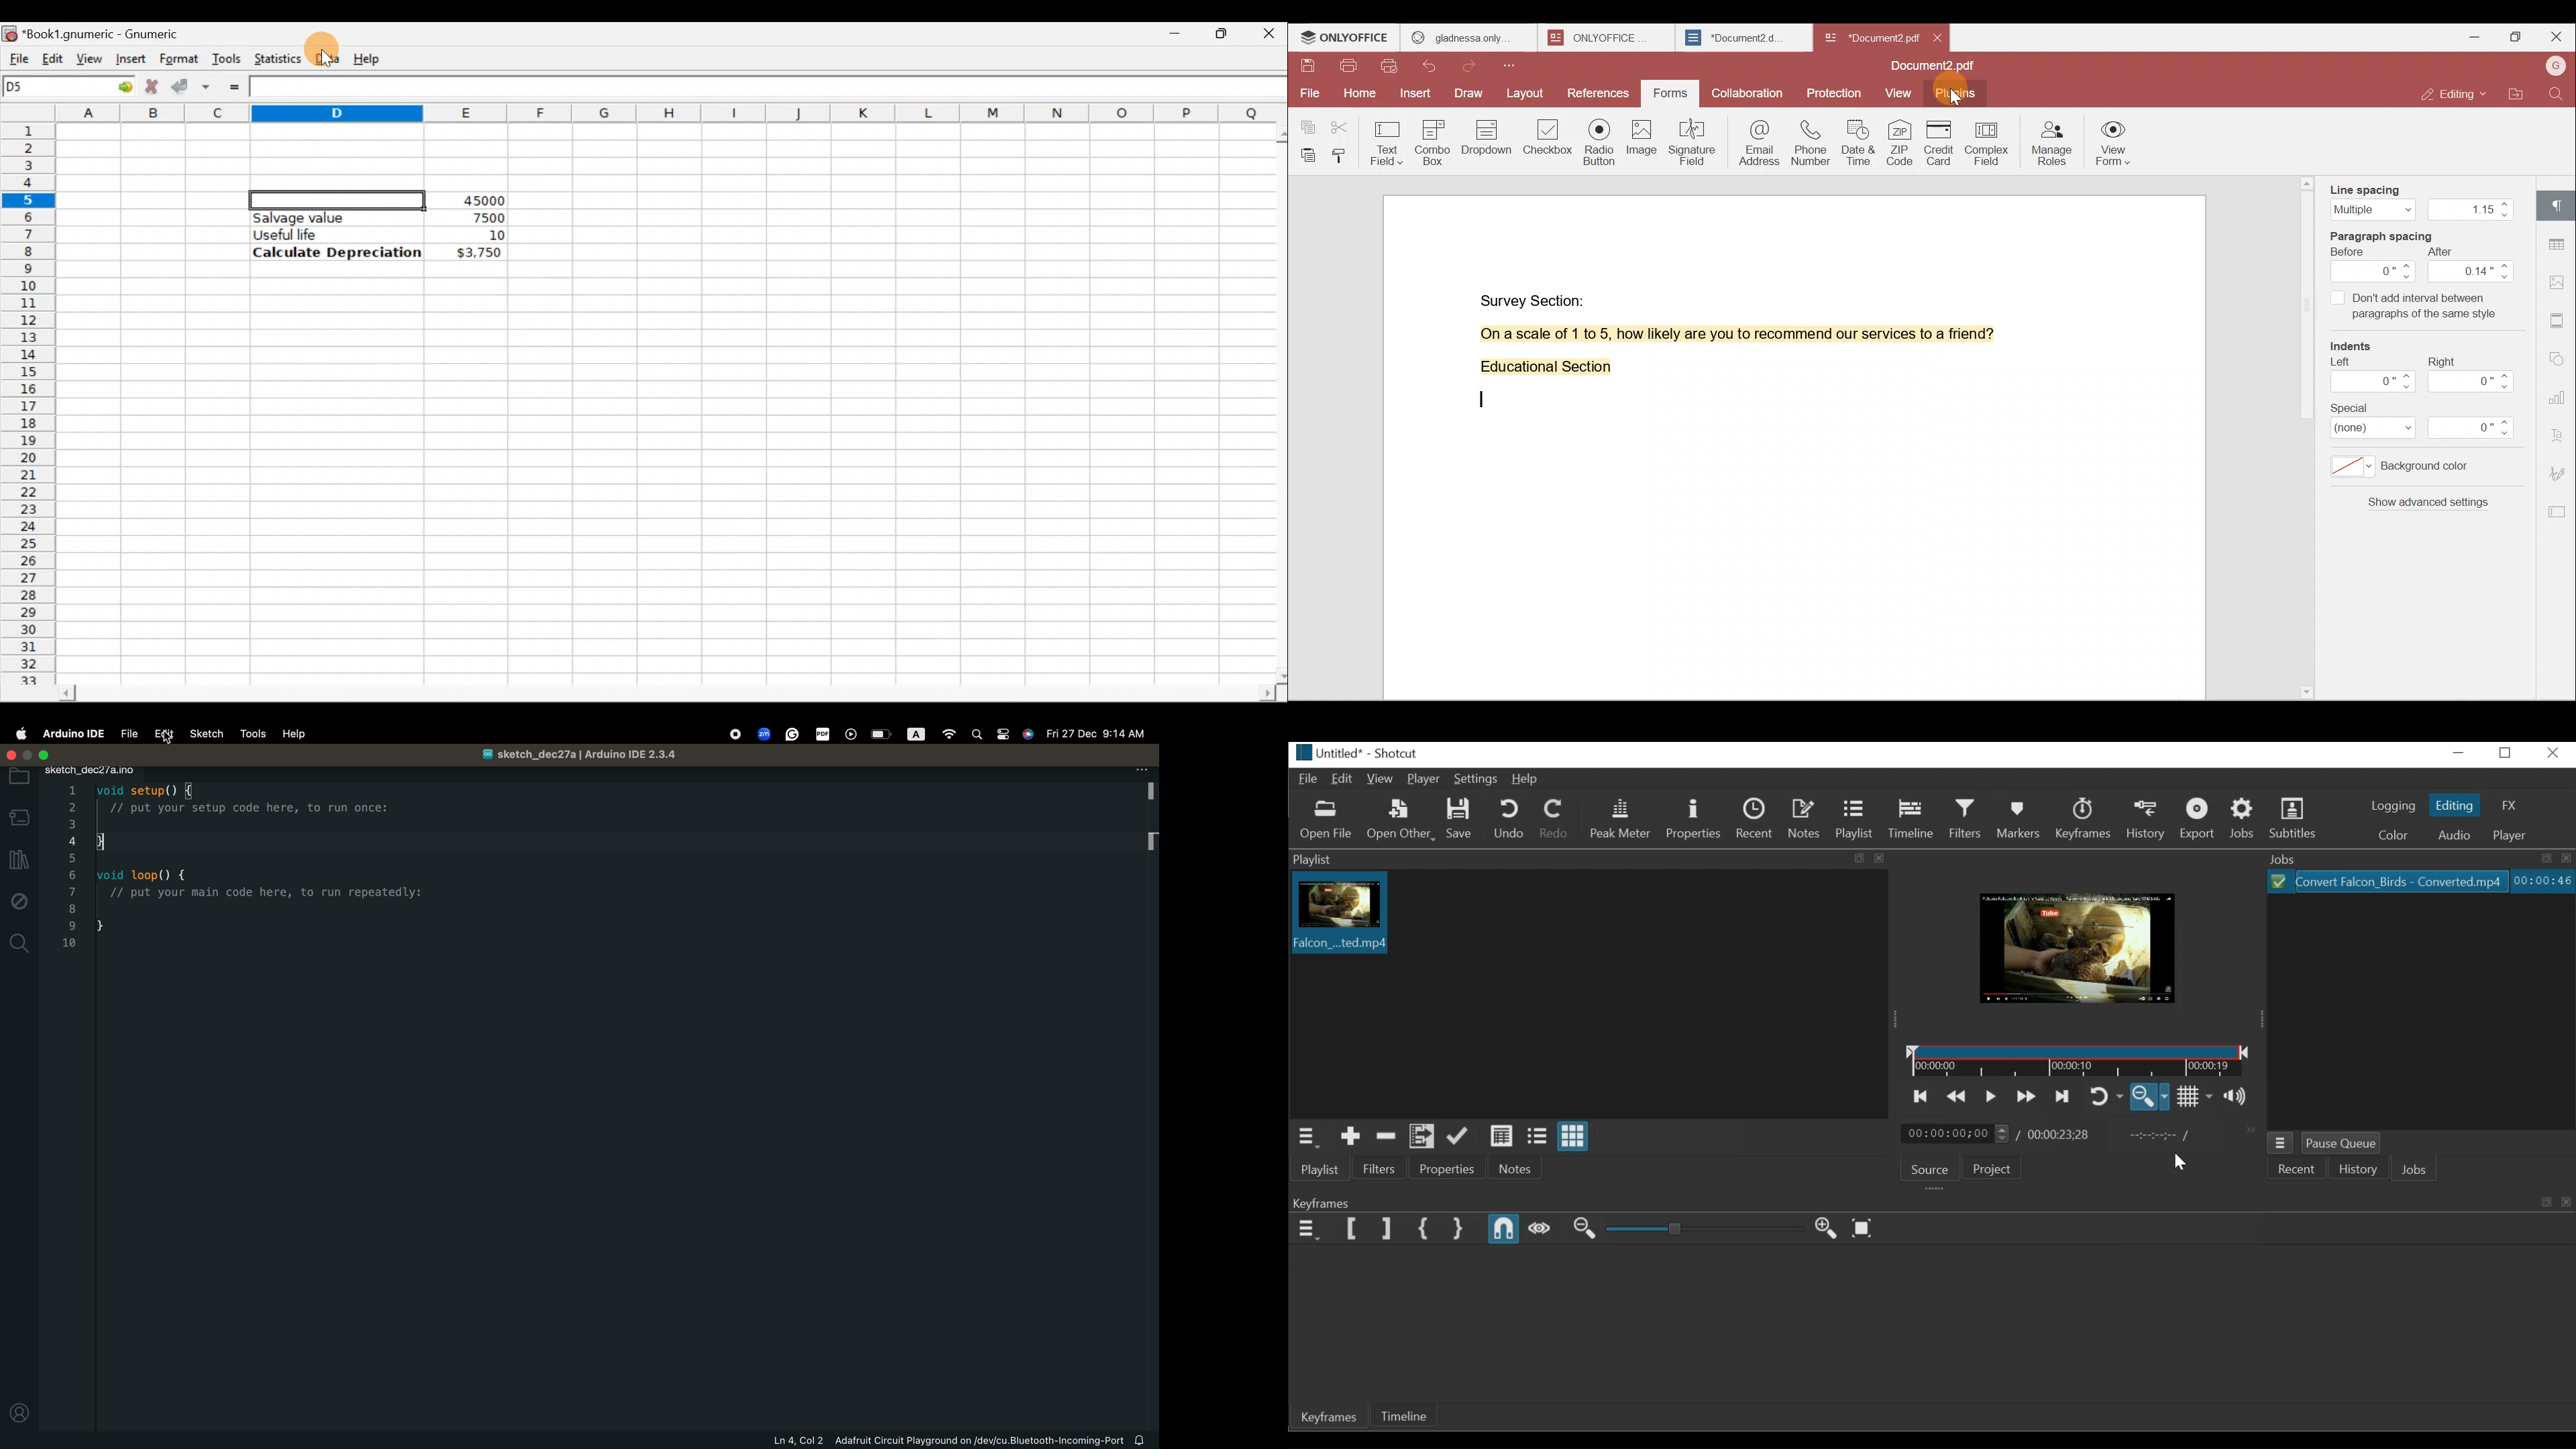  Describe the element at coordinates (2559, 432) in the screenshot. I see `Text Art settings` at that location.